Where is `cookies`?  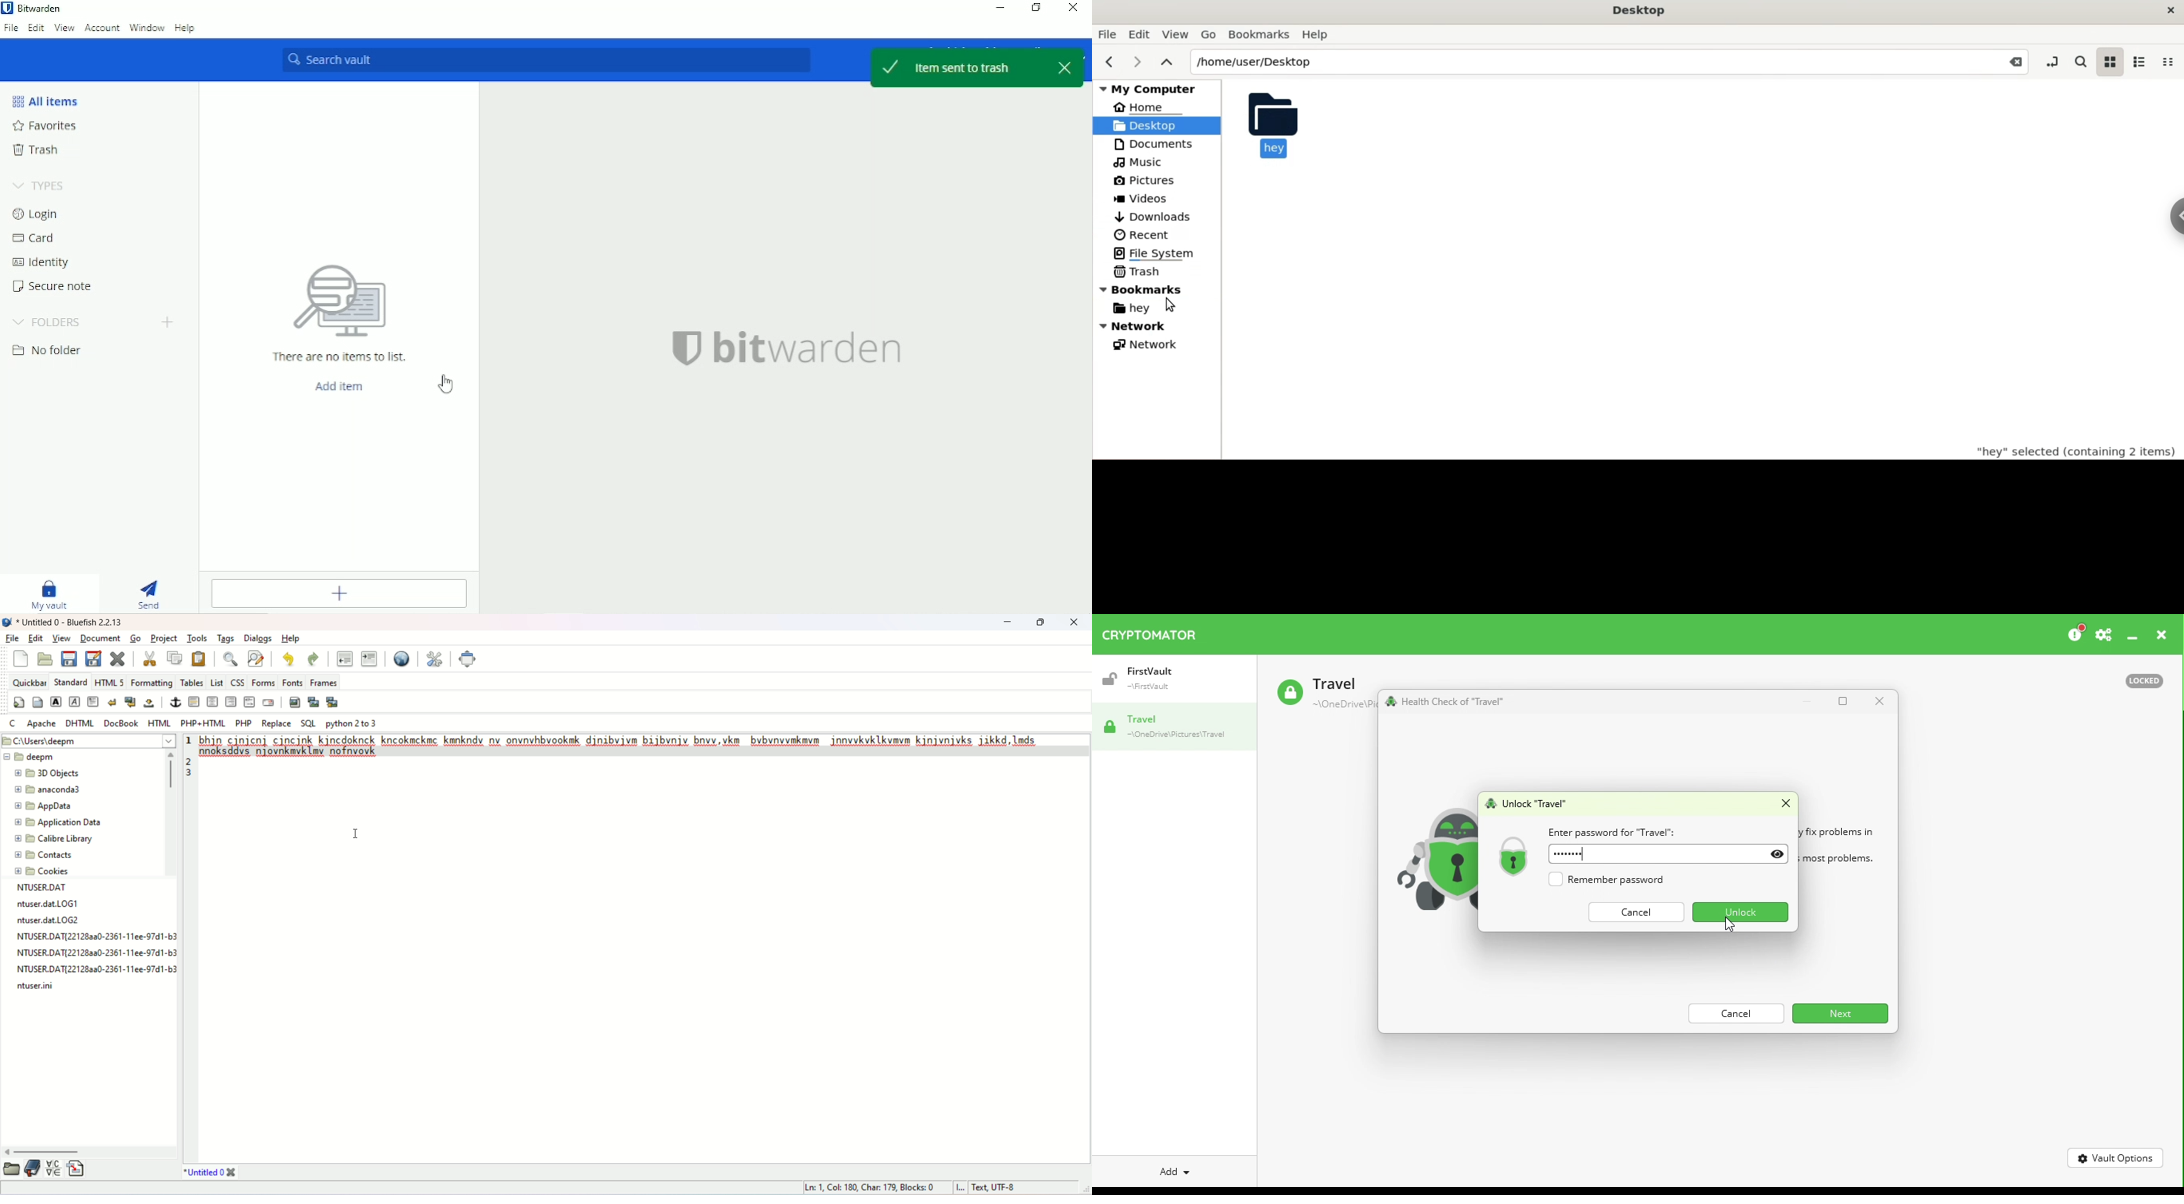
cookies is located at coordinates (43, 872).